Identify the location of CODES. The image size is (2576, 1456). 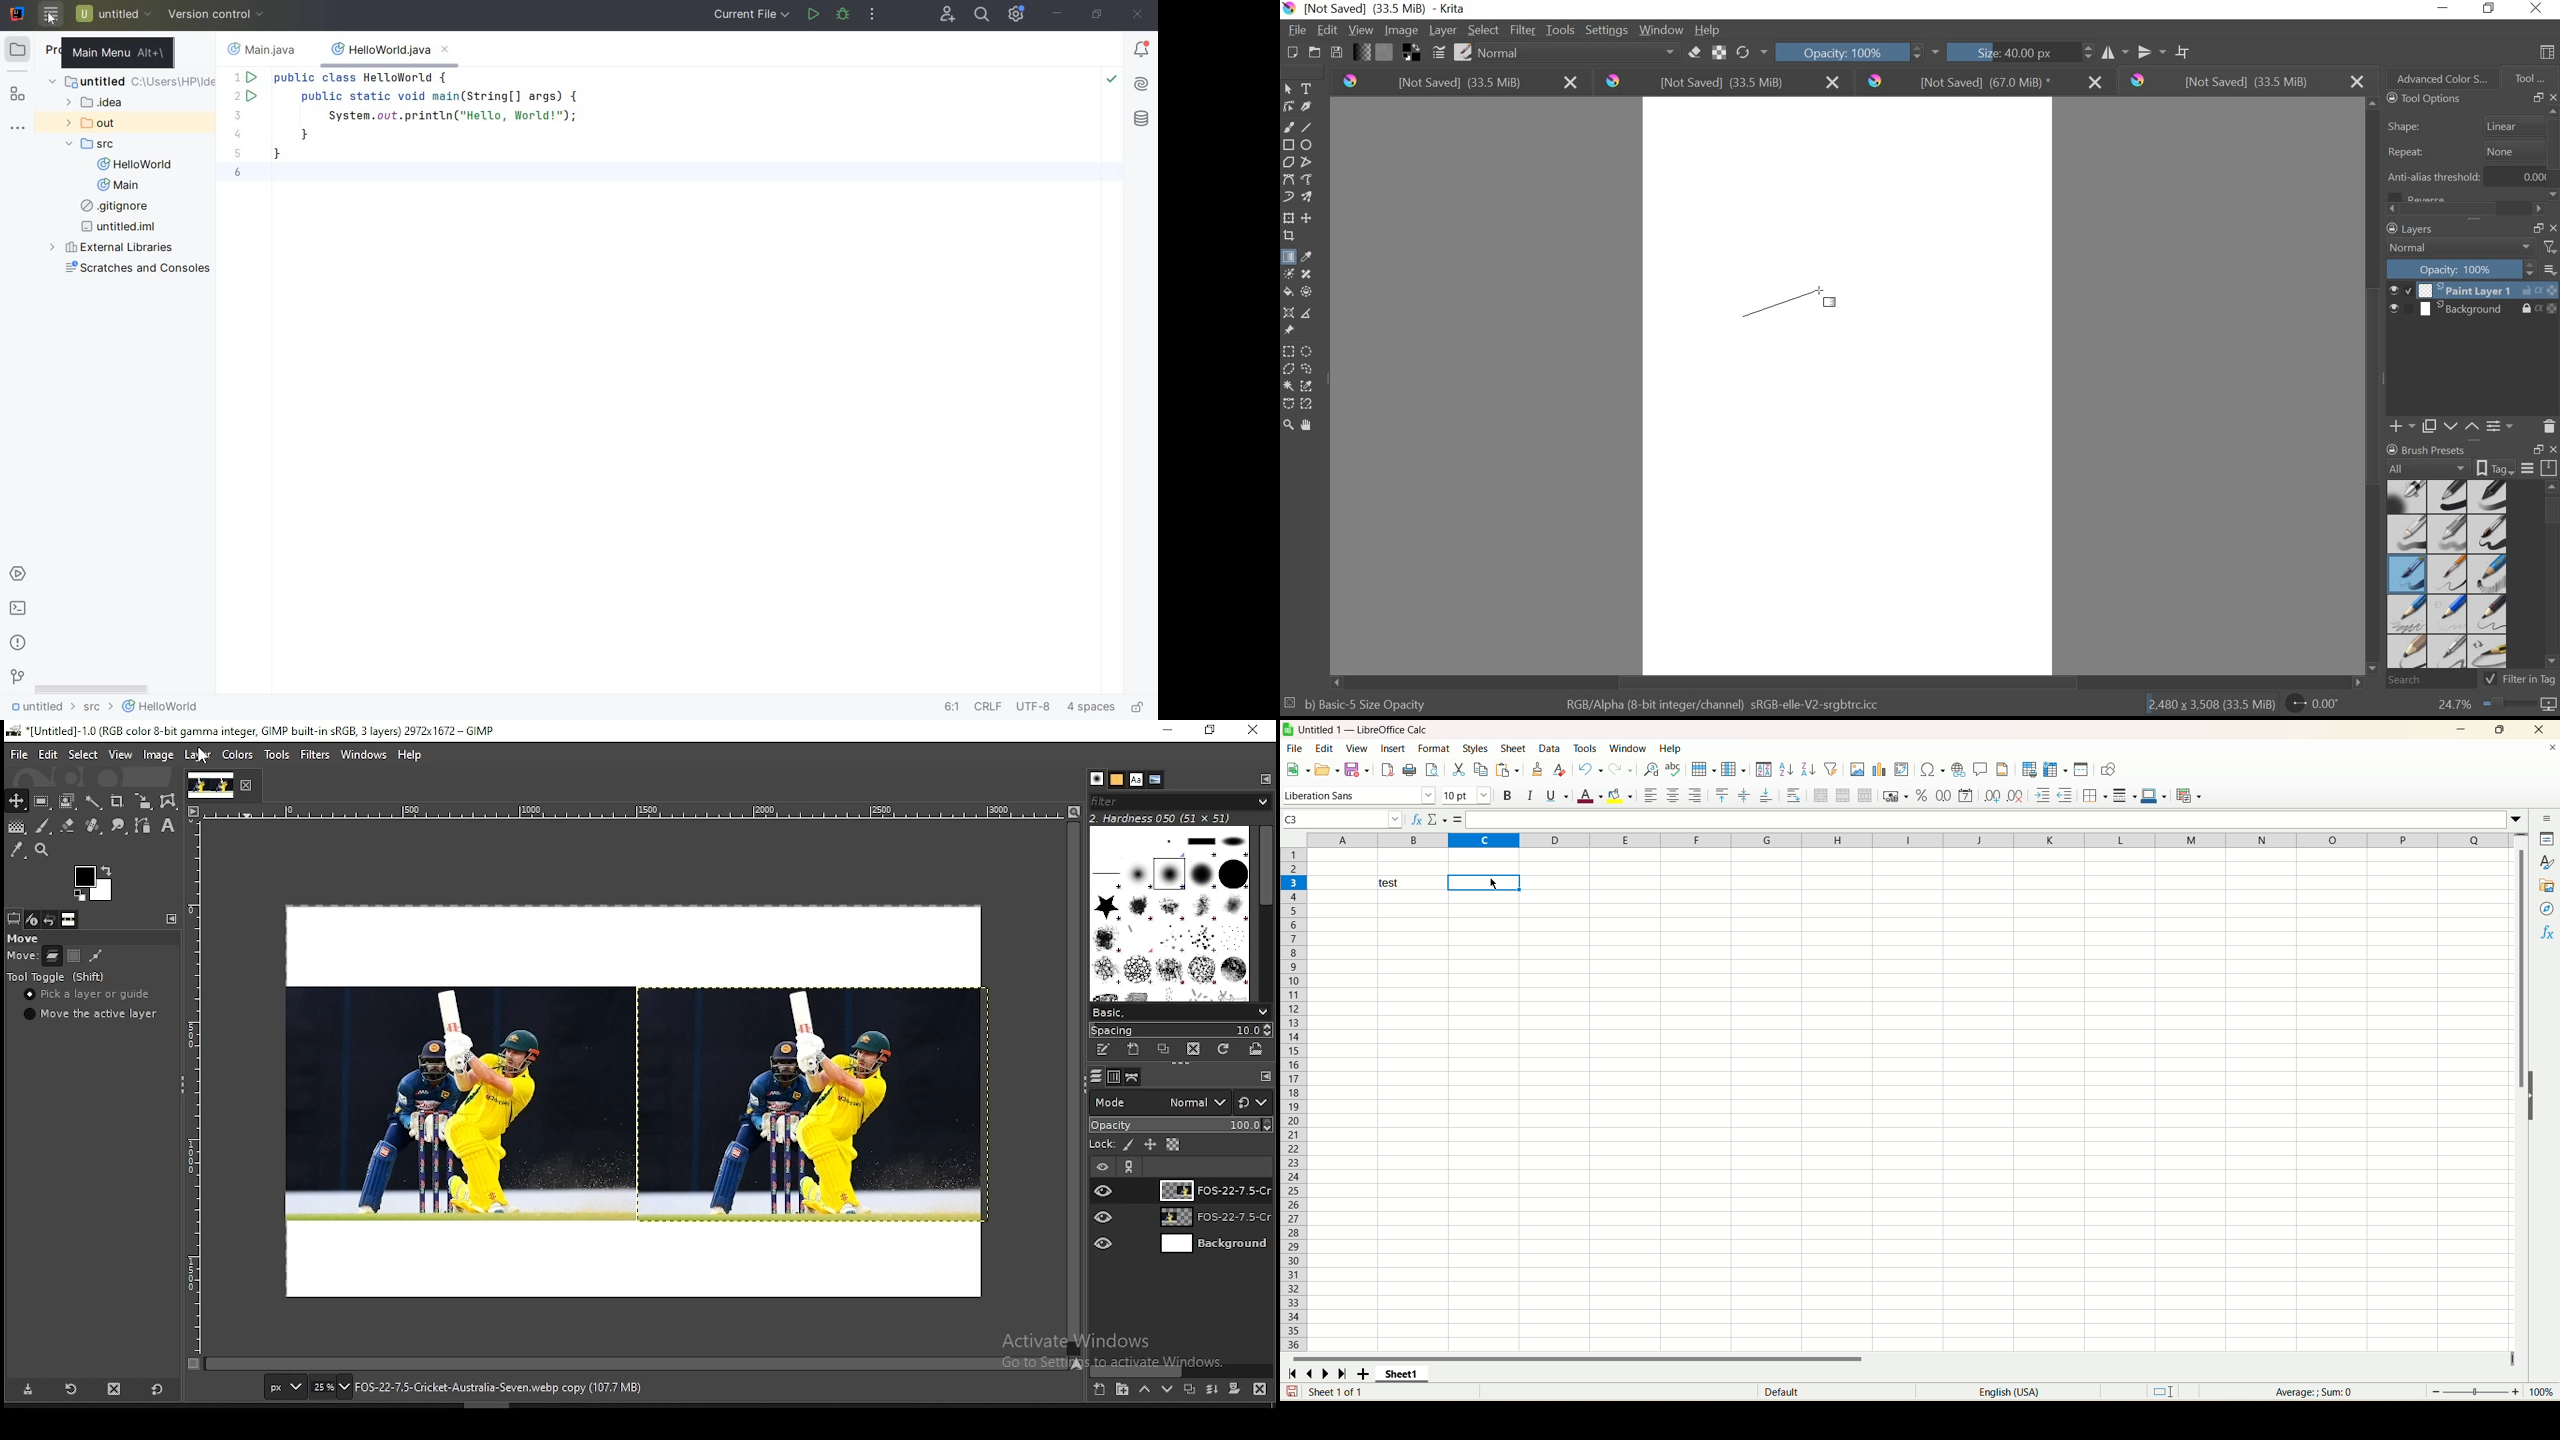
(617, 130).